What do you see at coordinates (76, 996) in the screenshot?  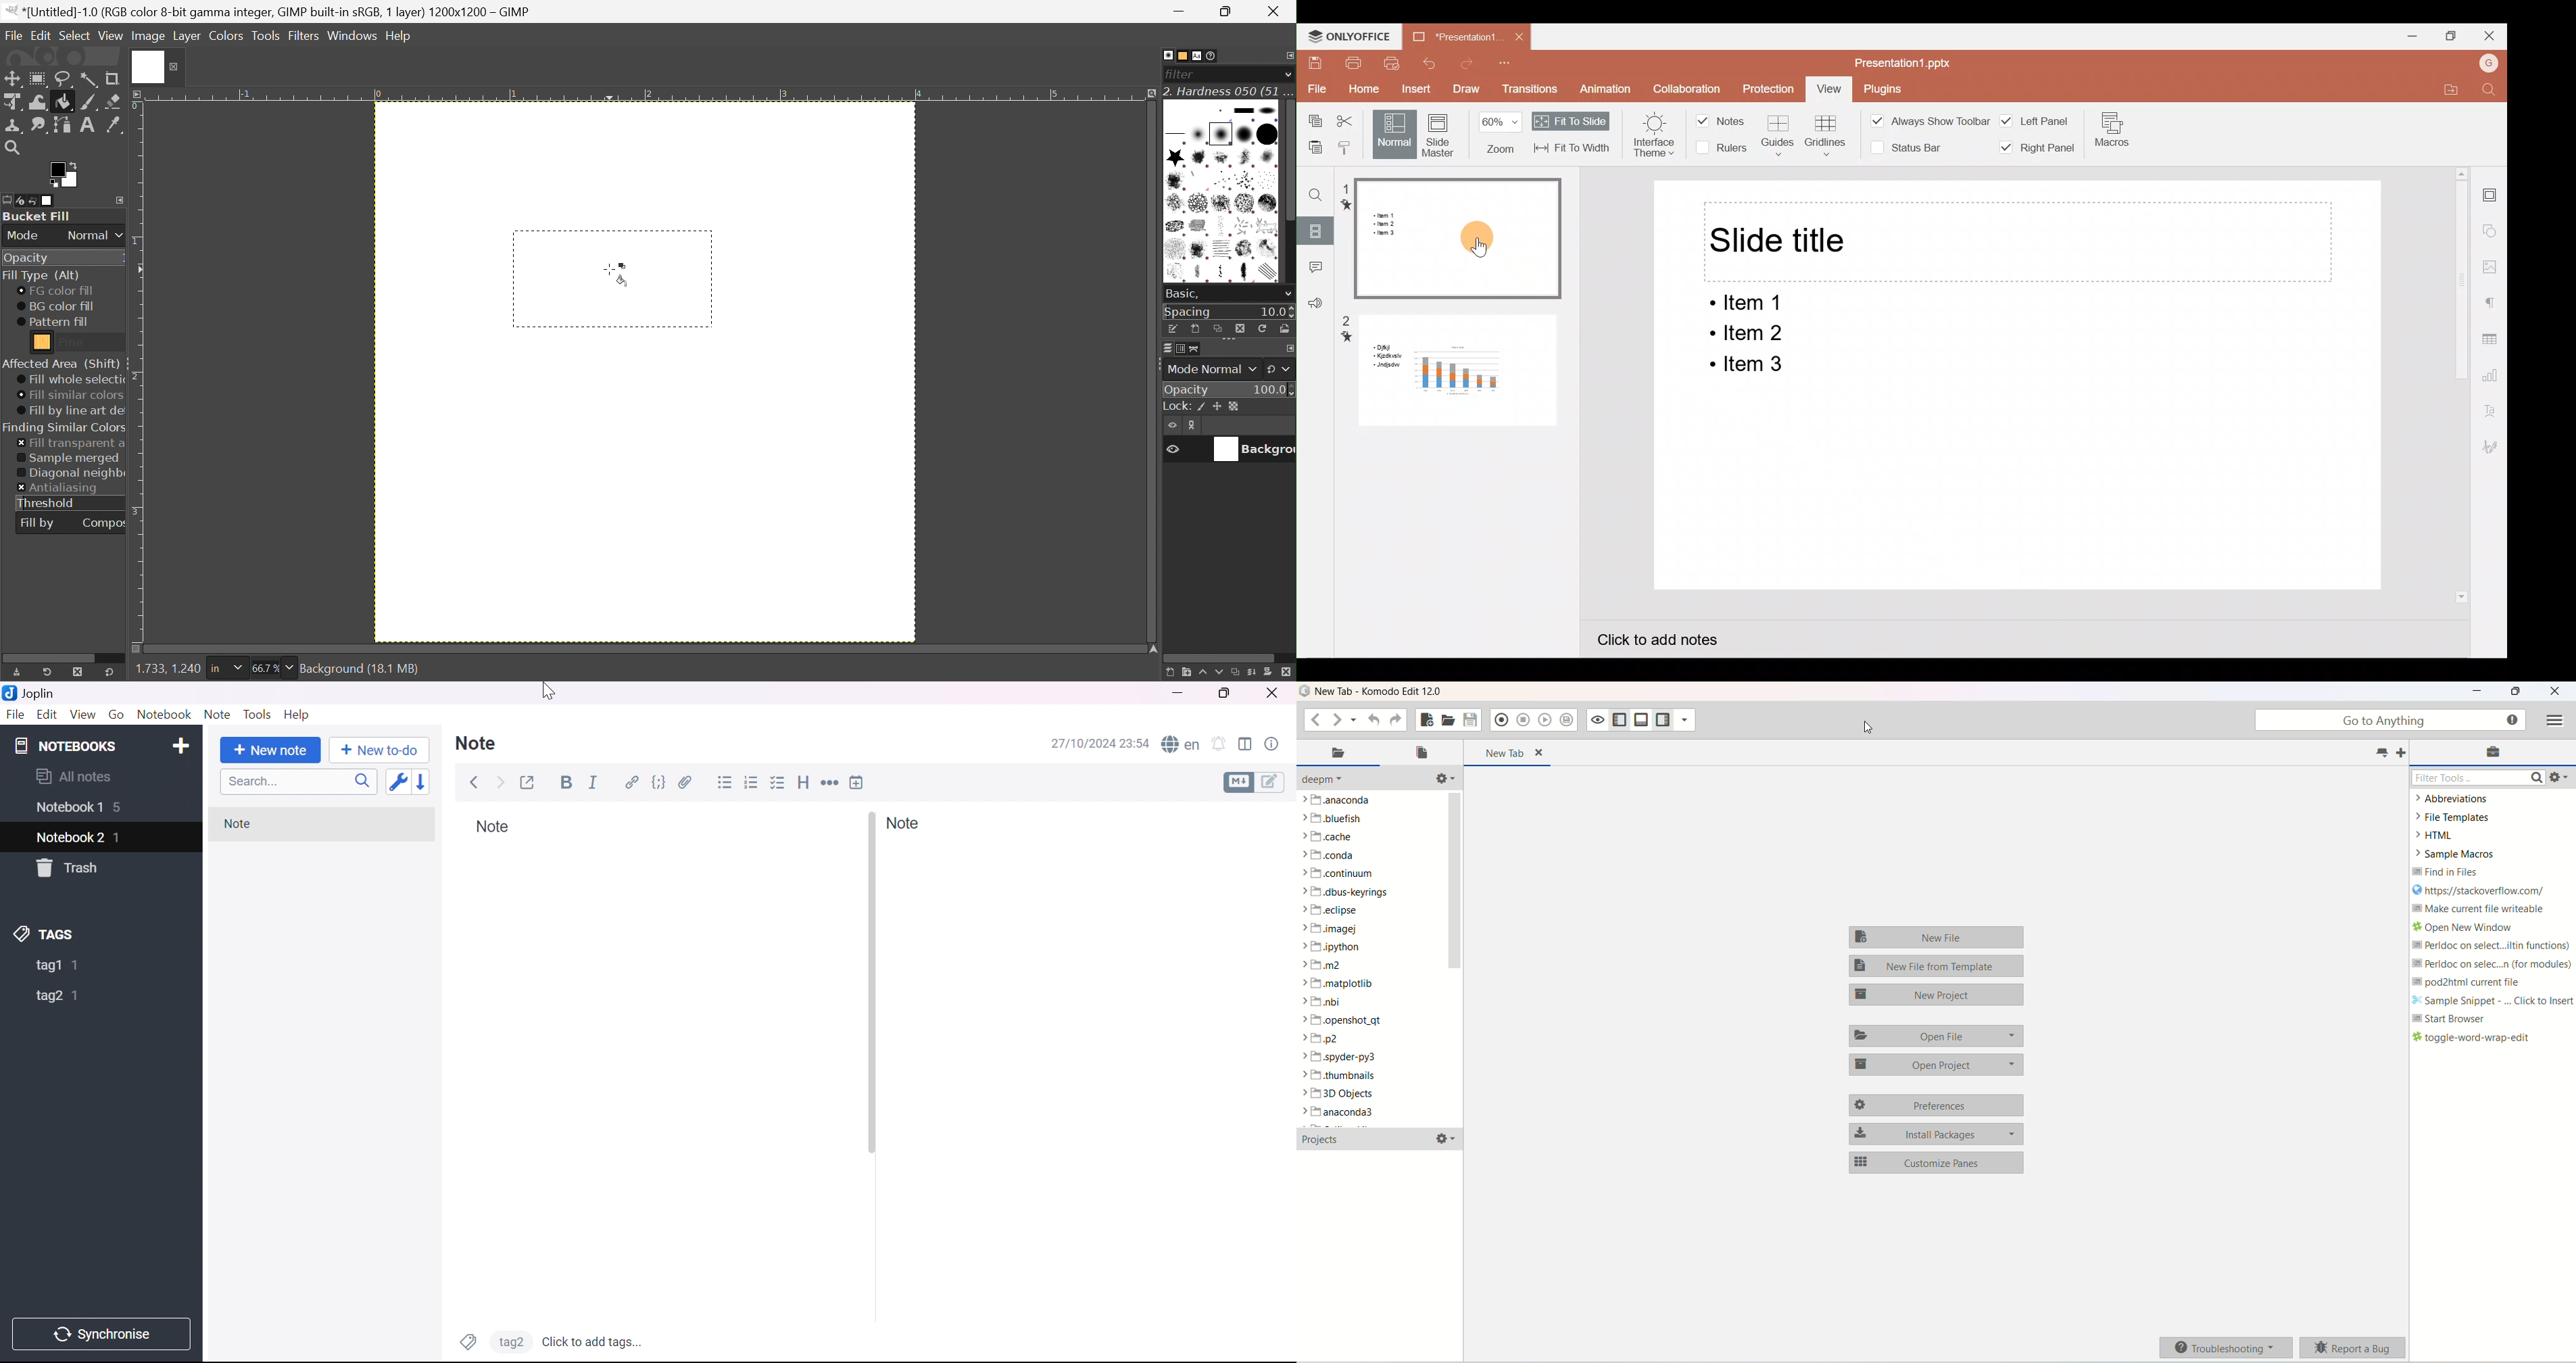 I see `1` at bounding box center [76, 996].